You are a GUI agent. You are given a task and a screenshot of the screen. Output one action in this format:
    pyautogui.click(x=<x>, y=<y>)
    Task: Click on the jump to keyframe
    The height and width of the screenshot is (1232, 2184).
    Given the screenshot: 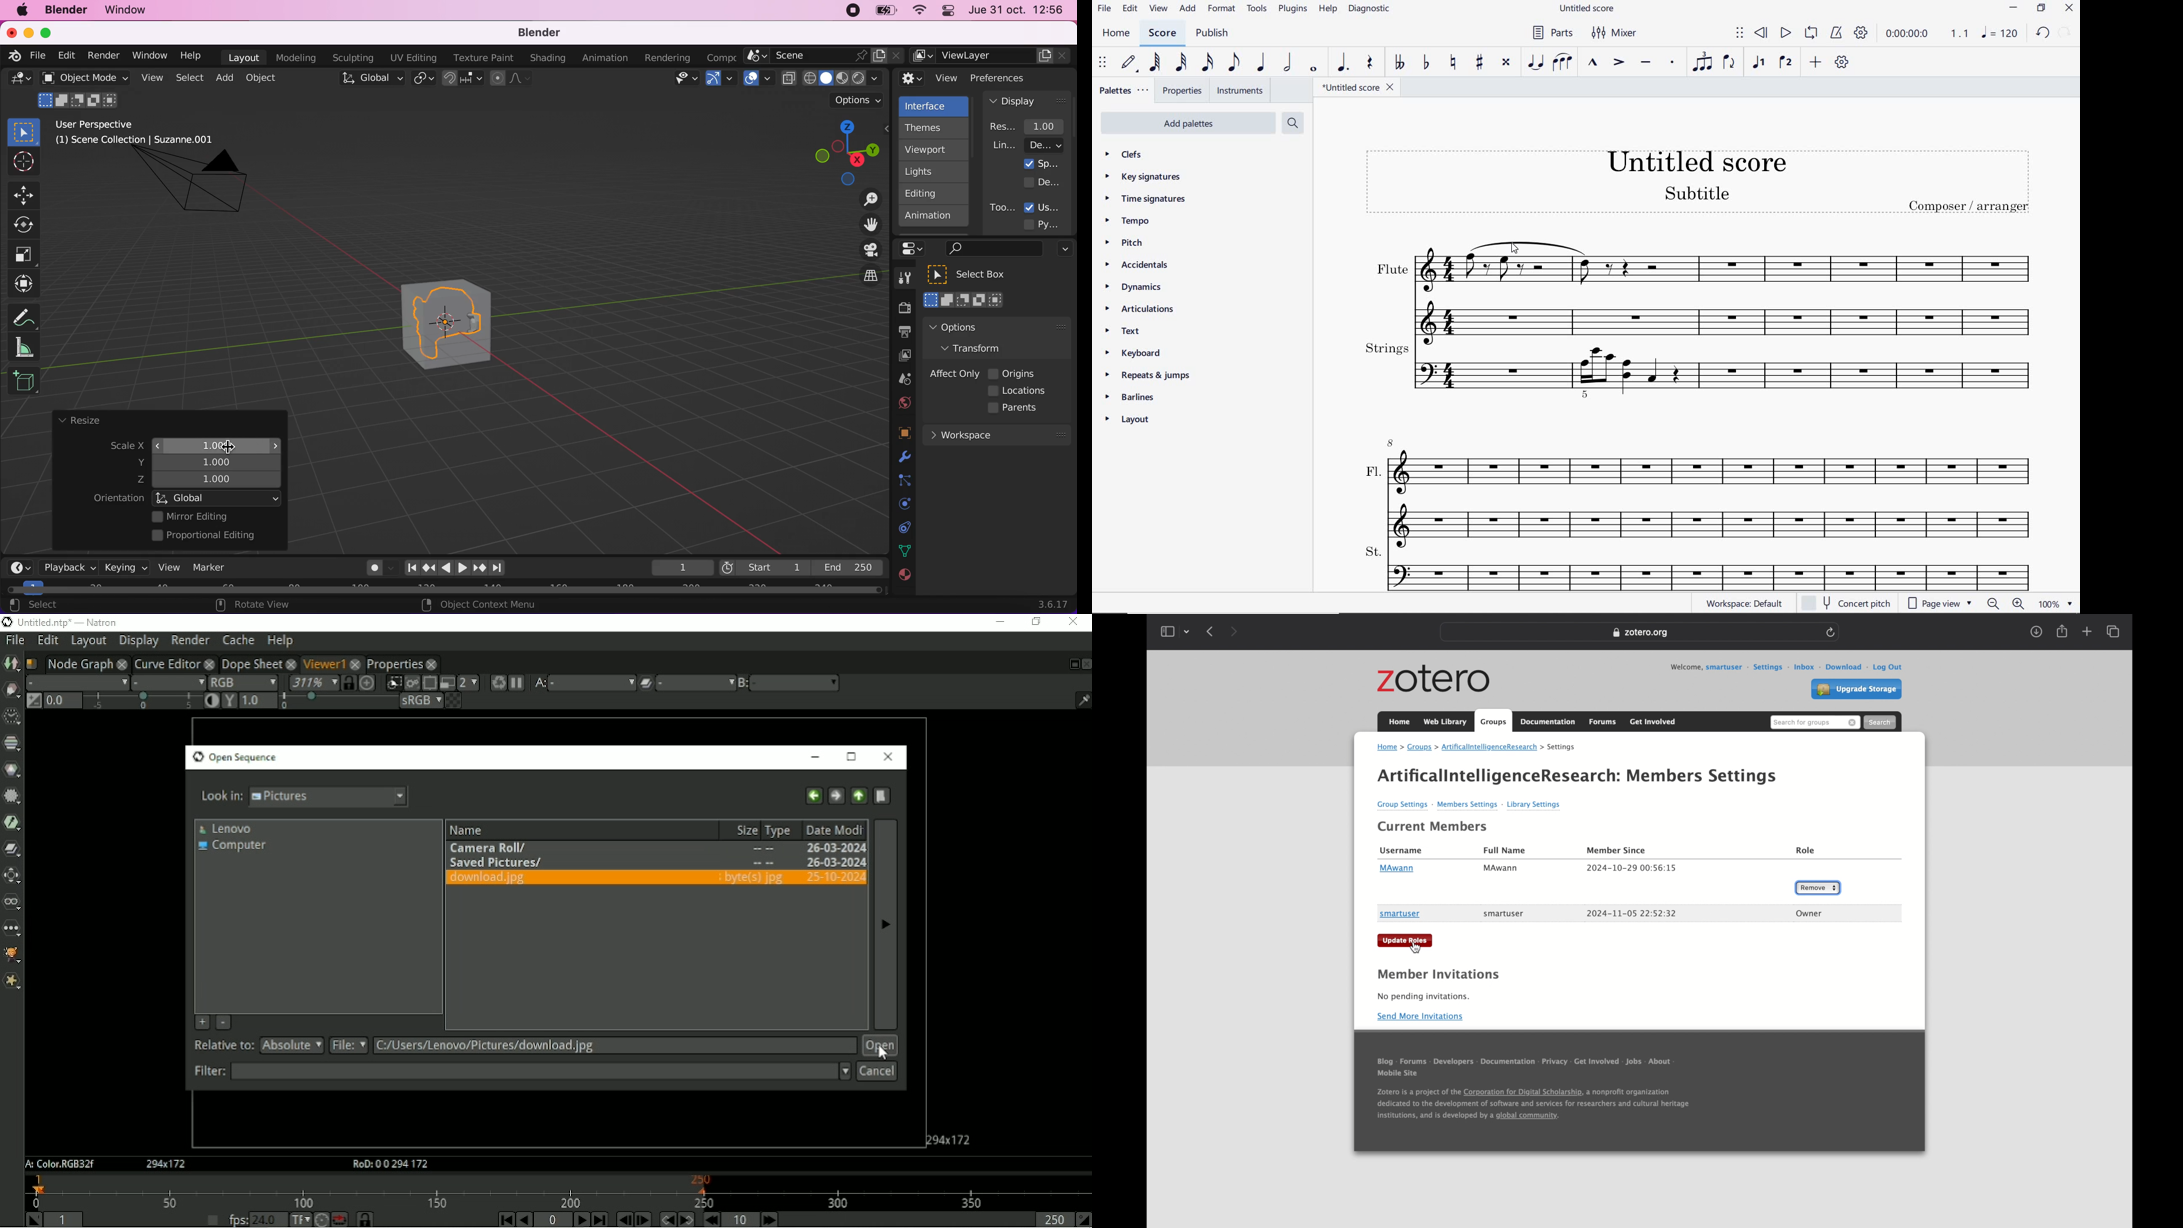 What is the action you would take?
    pyautogui.click(x=480, y=569)
    